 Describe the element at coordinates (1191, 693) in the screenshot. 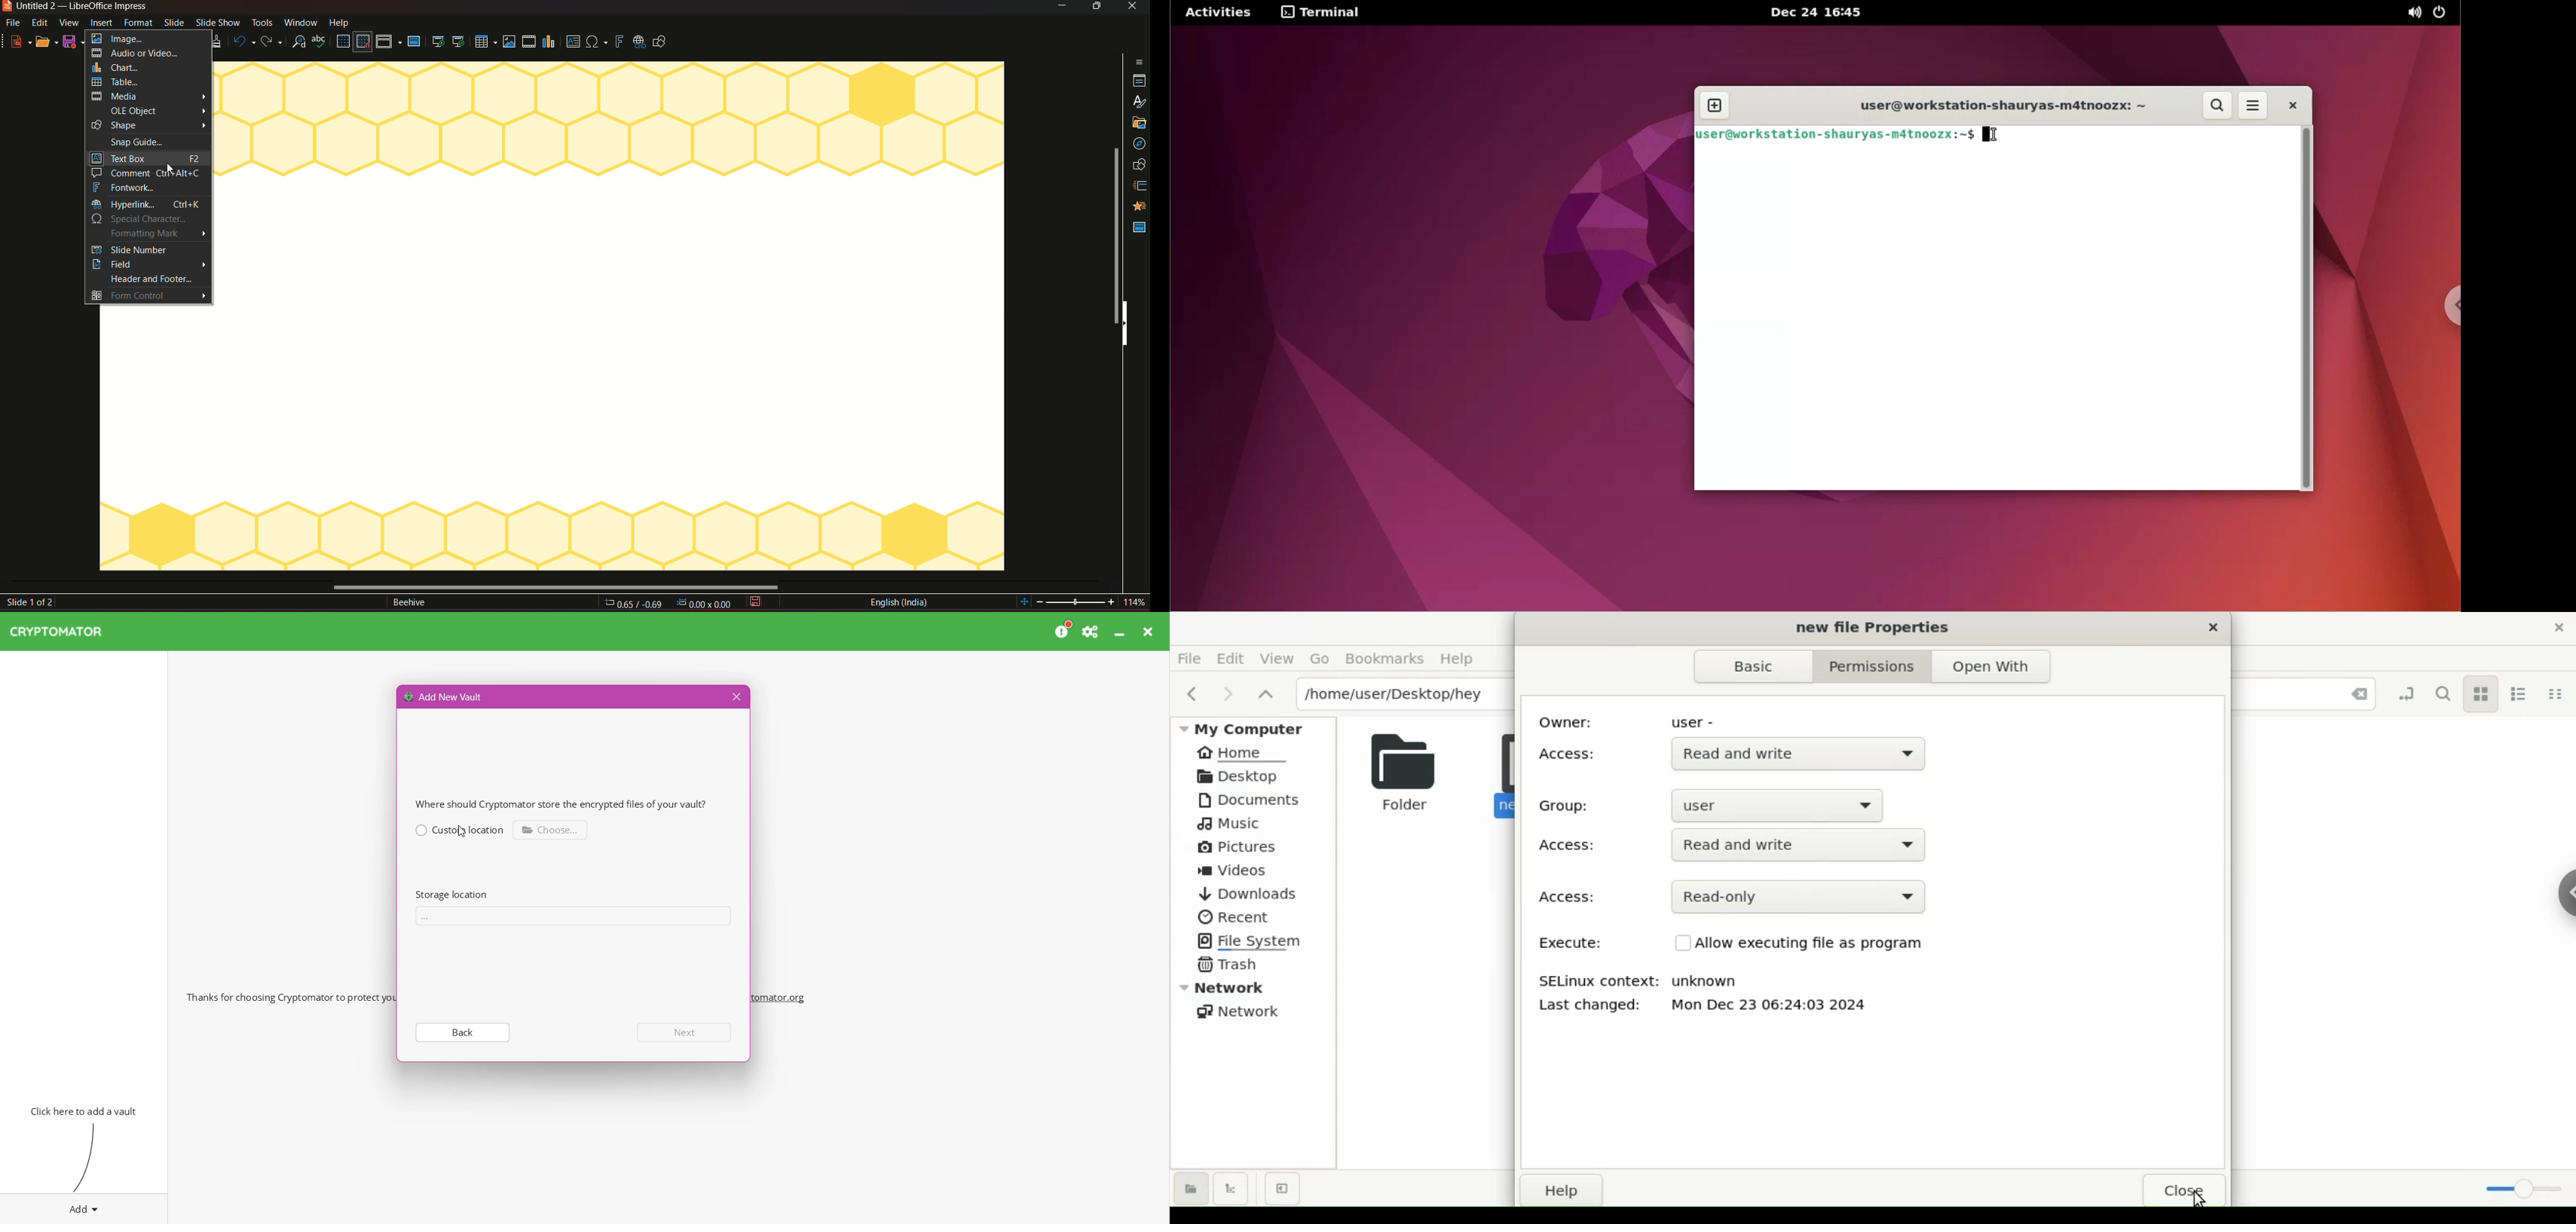

I see `previous` at that location.